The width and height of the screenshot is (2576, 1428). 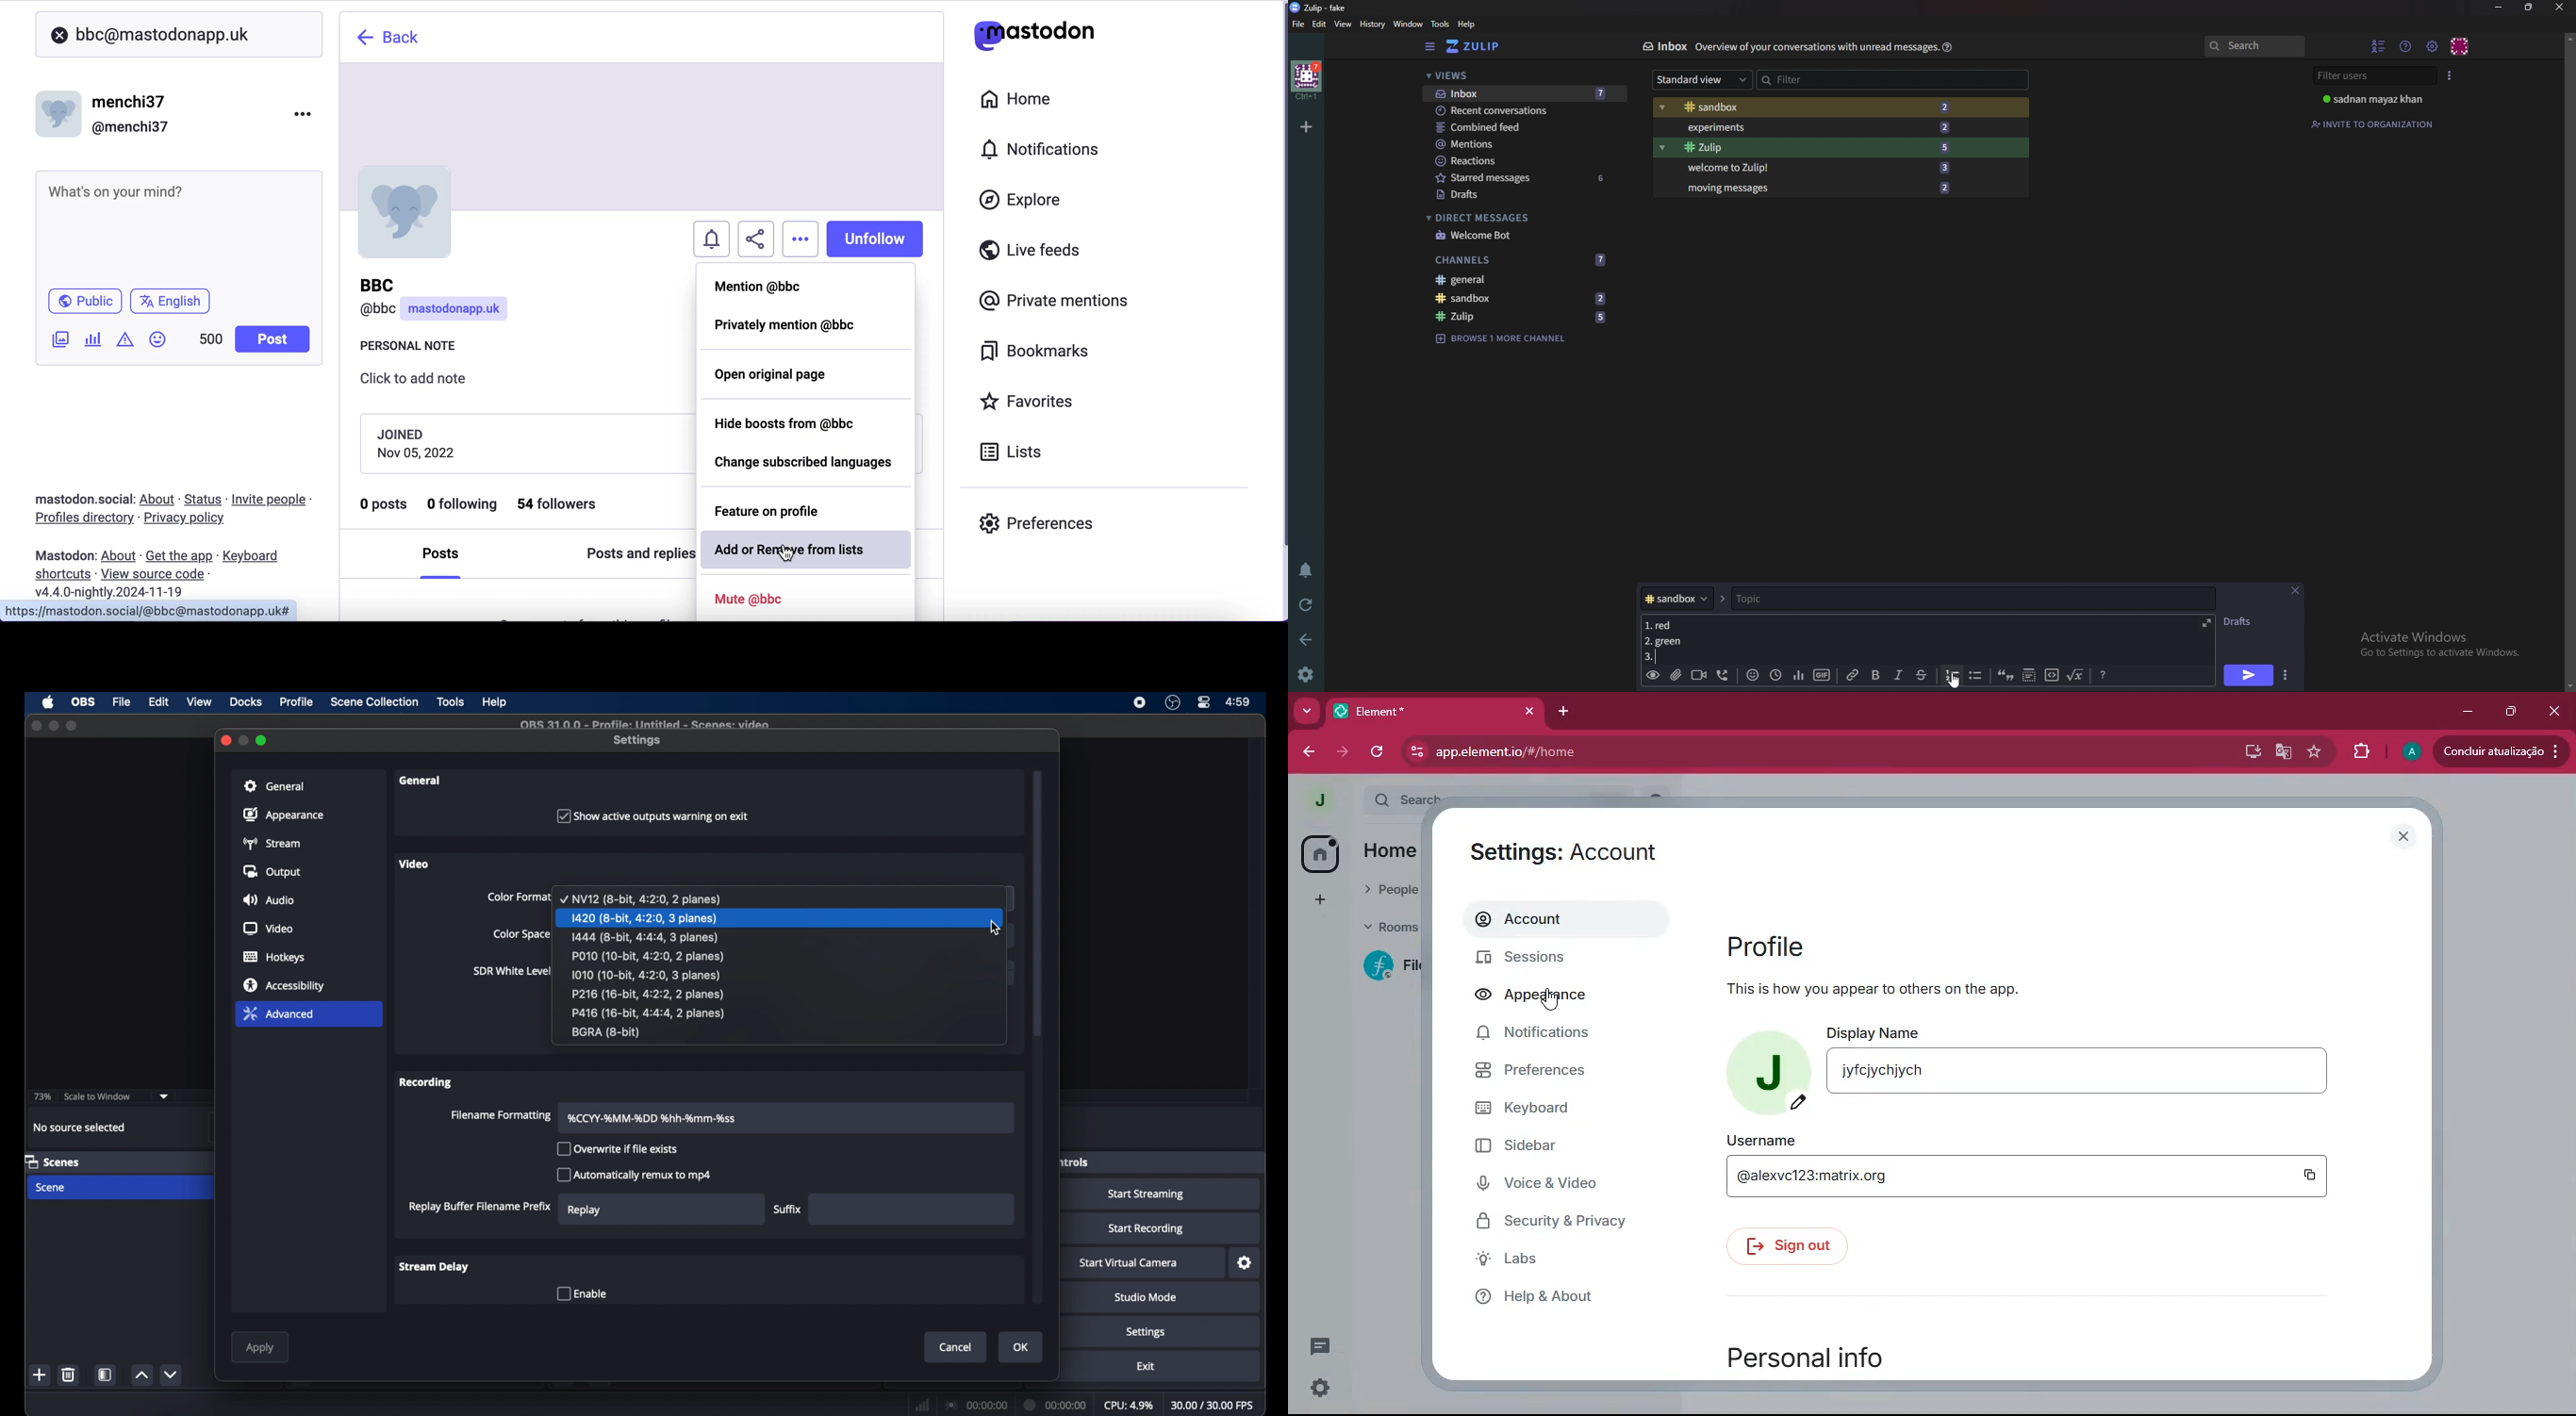 What do you see at coordinates (941, 1347) in the screenshot?
I see `Cancel` at bounding box center [941, 1347].